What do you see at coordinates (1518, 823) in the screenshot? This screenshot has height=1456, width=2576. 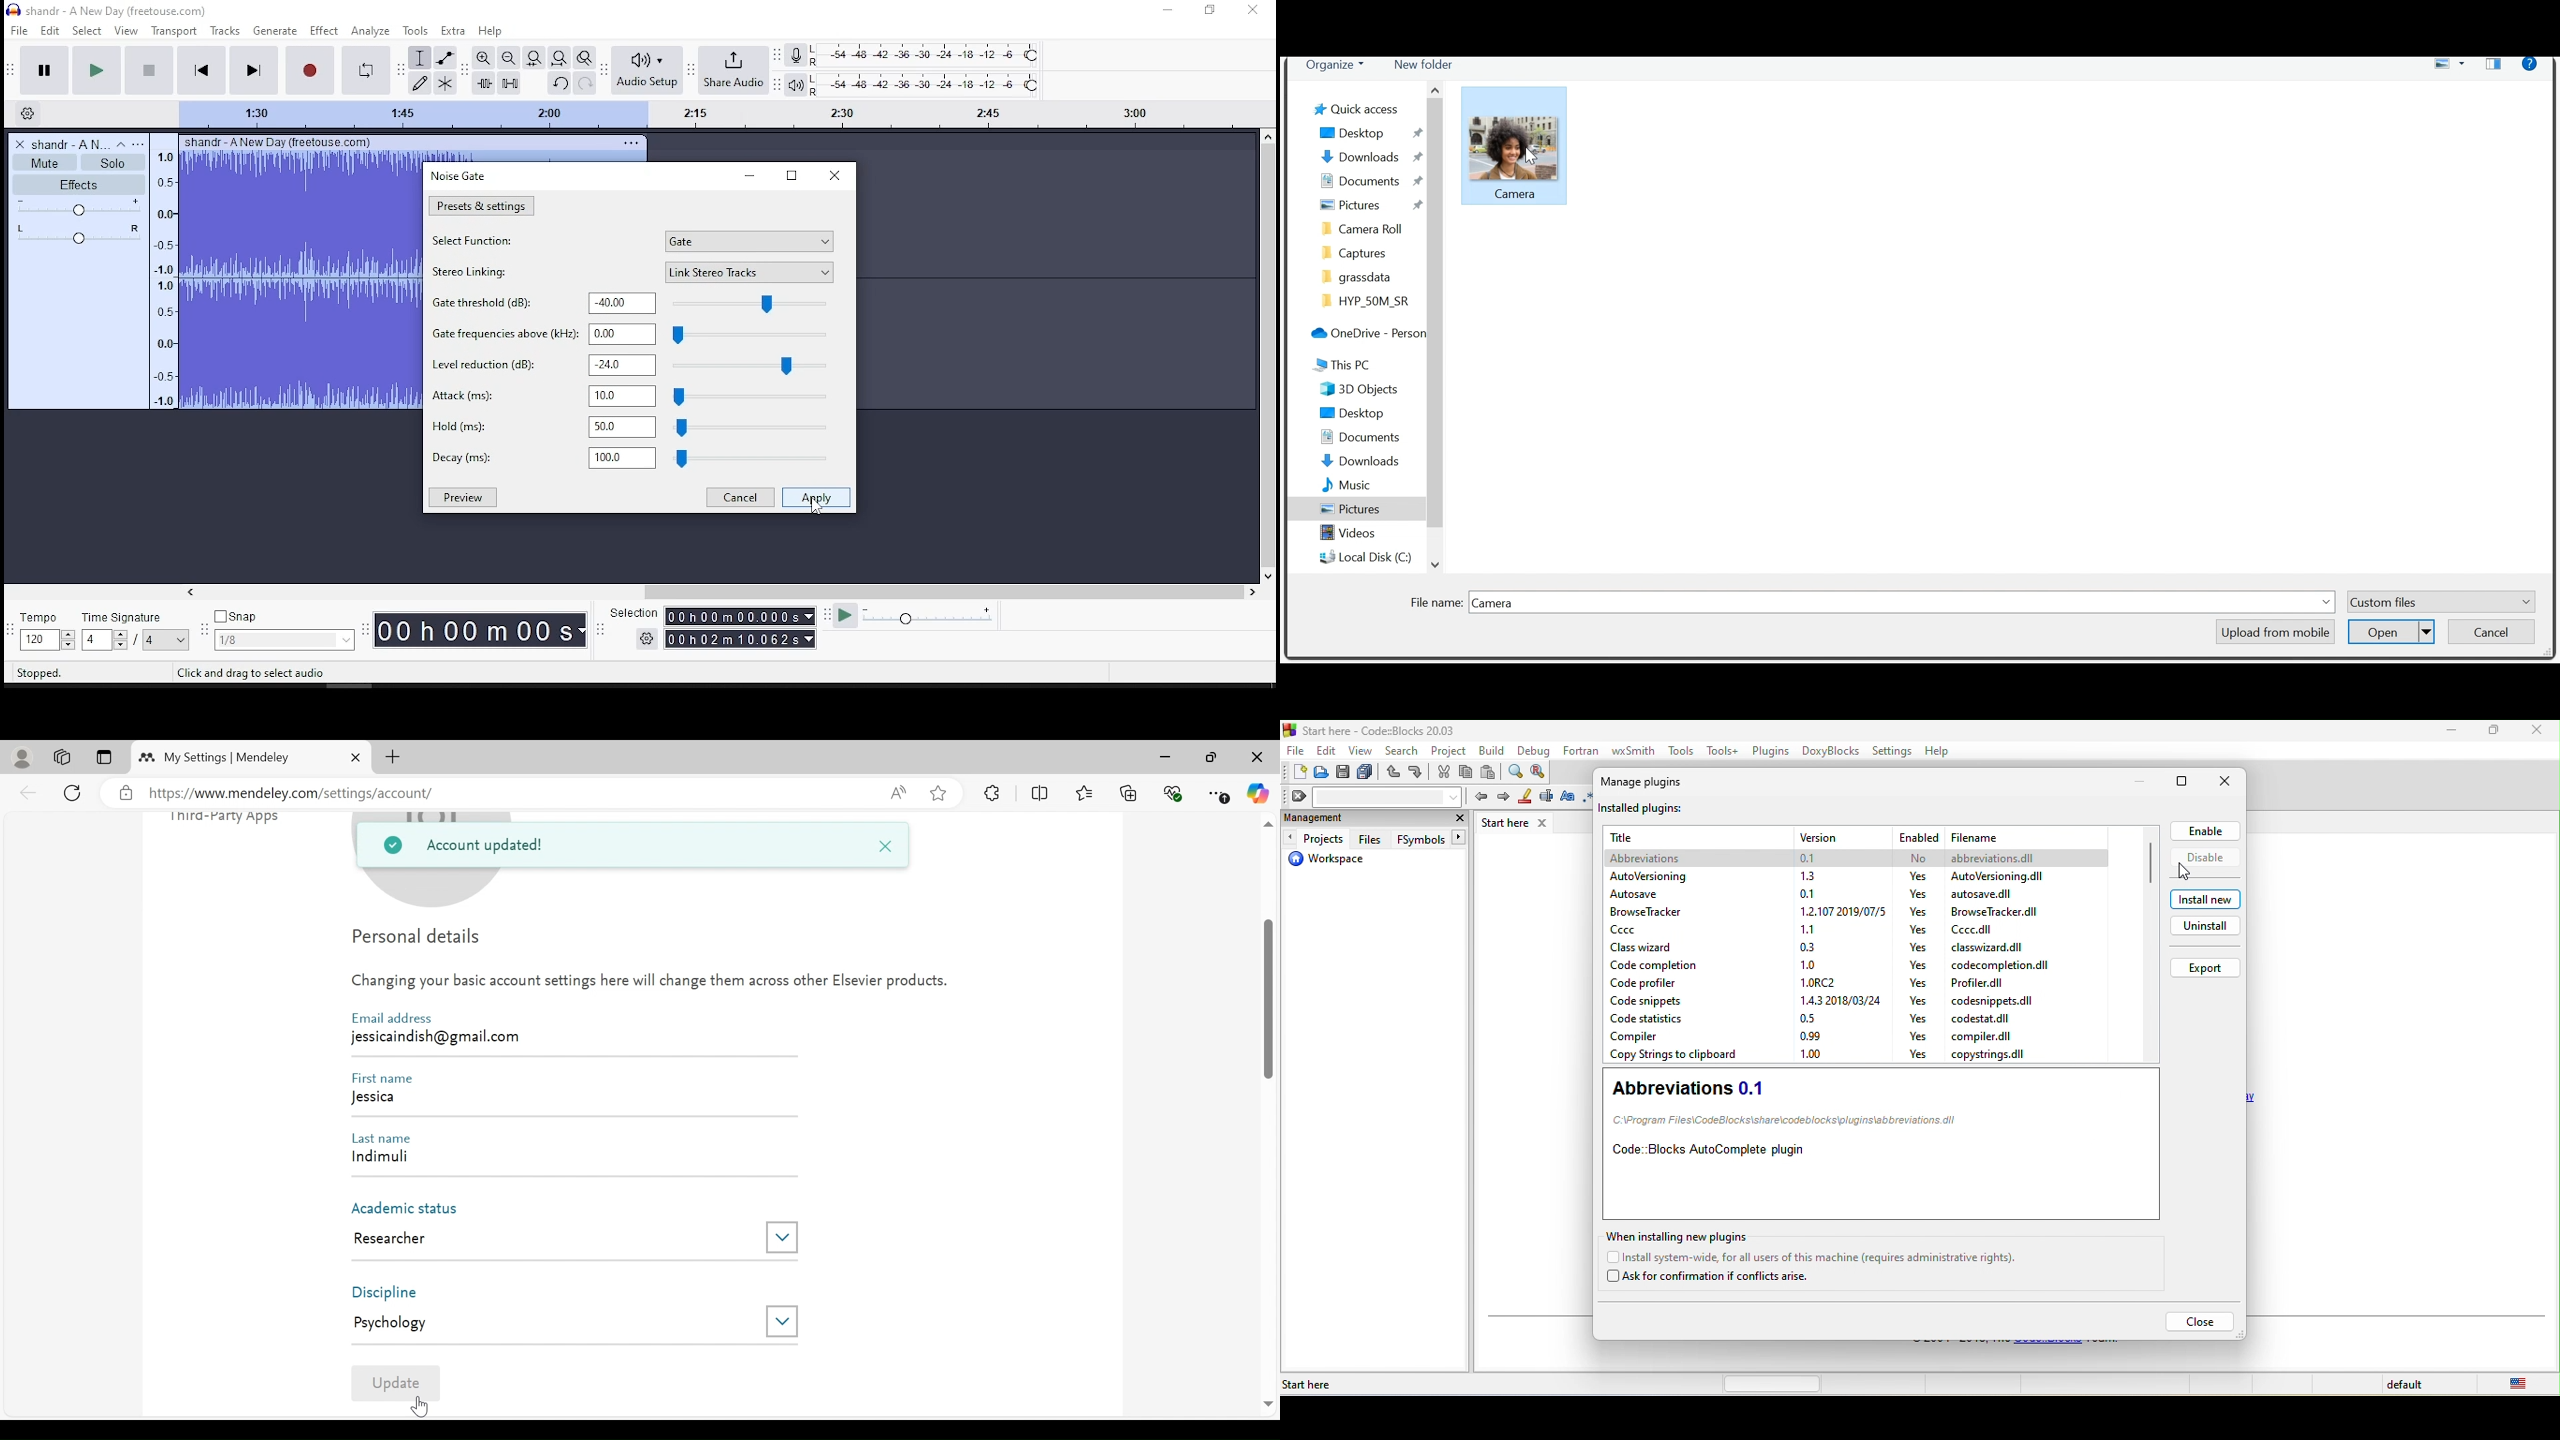 I see `start here` at bounding box center [1518, 823].